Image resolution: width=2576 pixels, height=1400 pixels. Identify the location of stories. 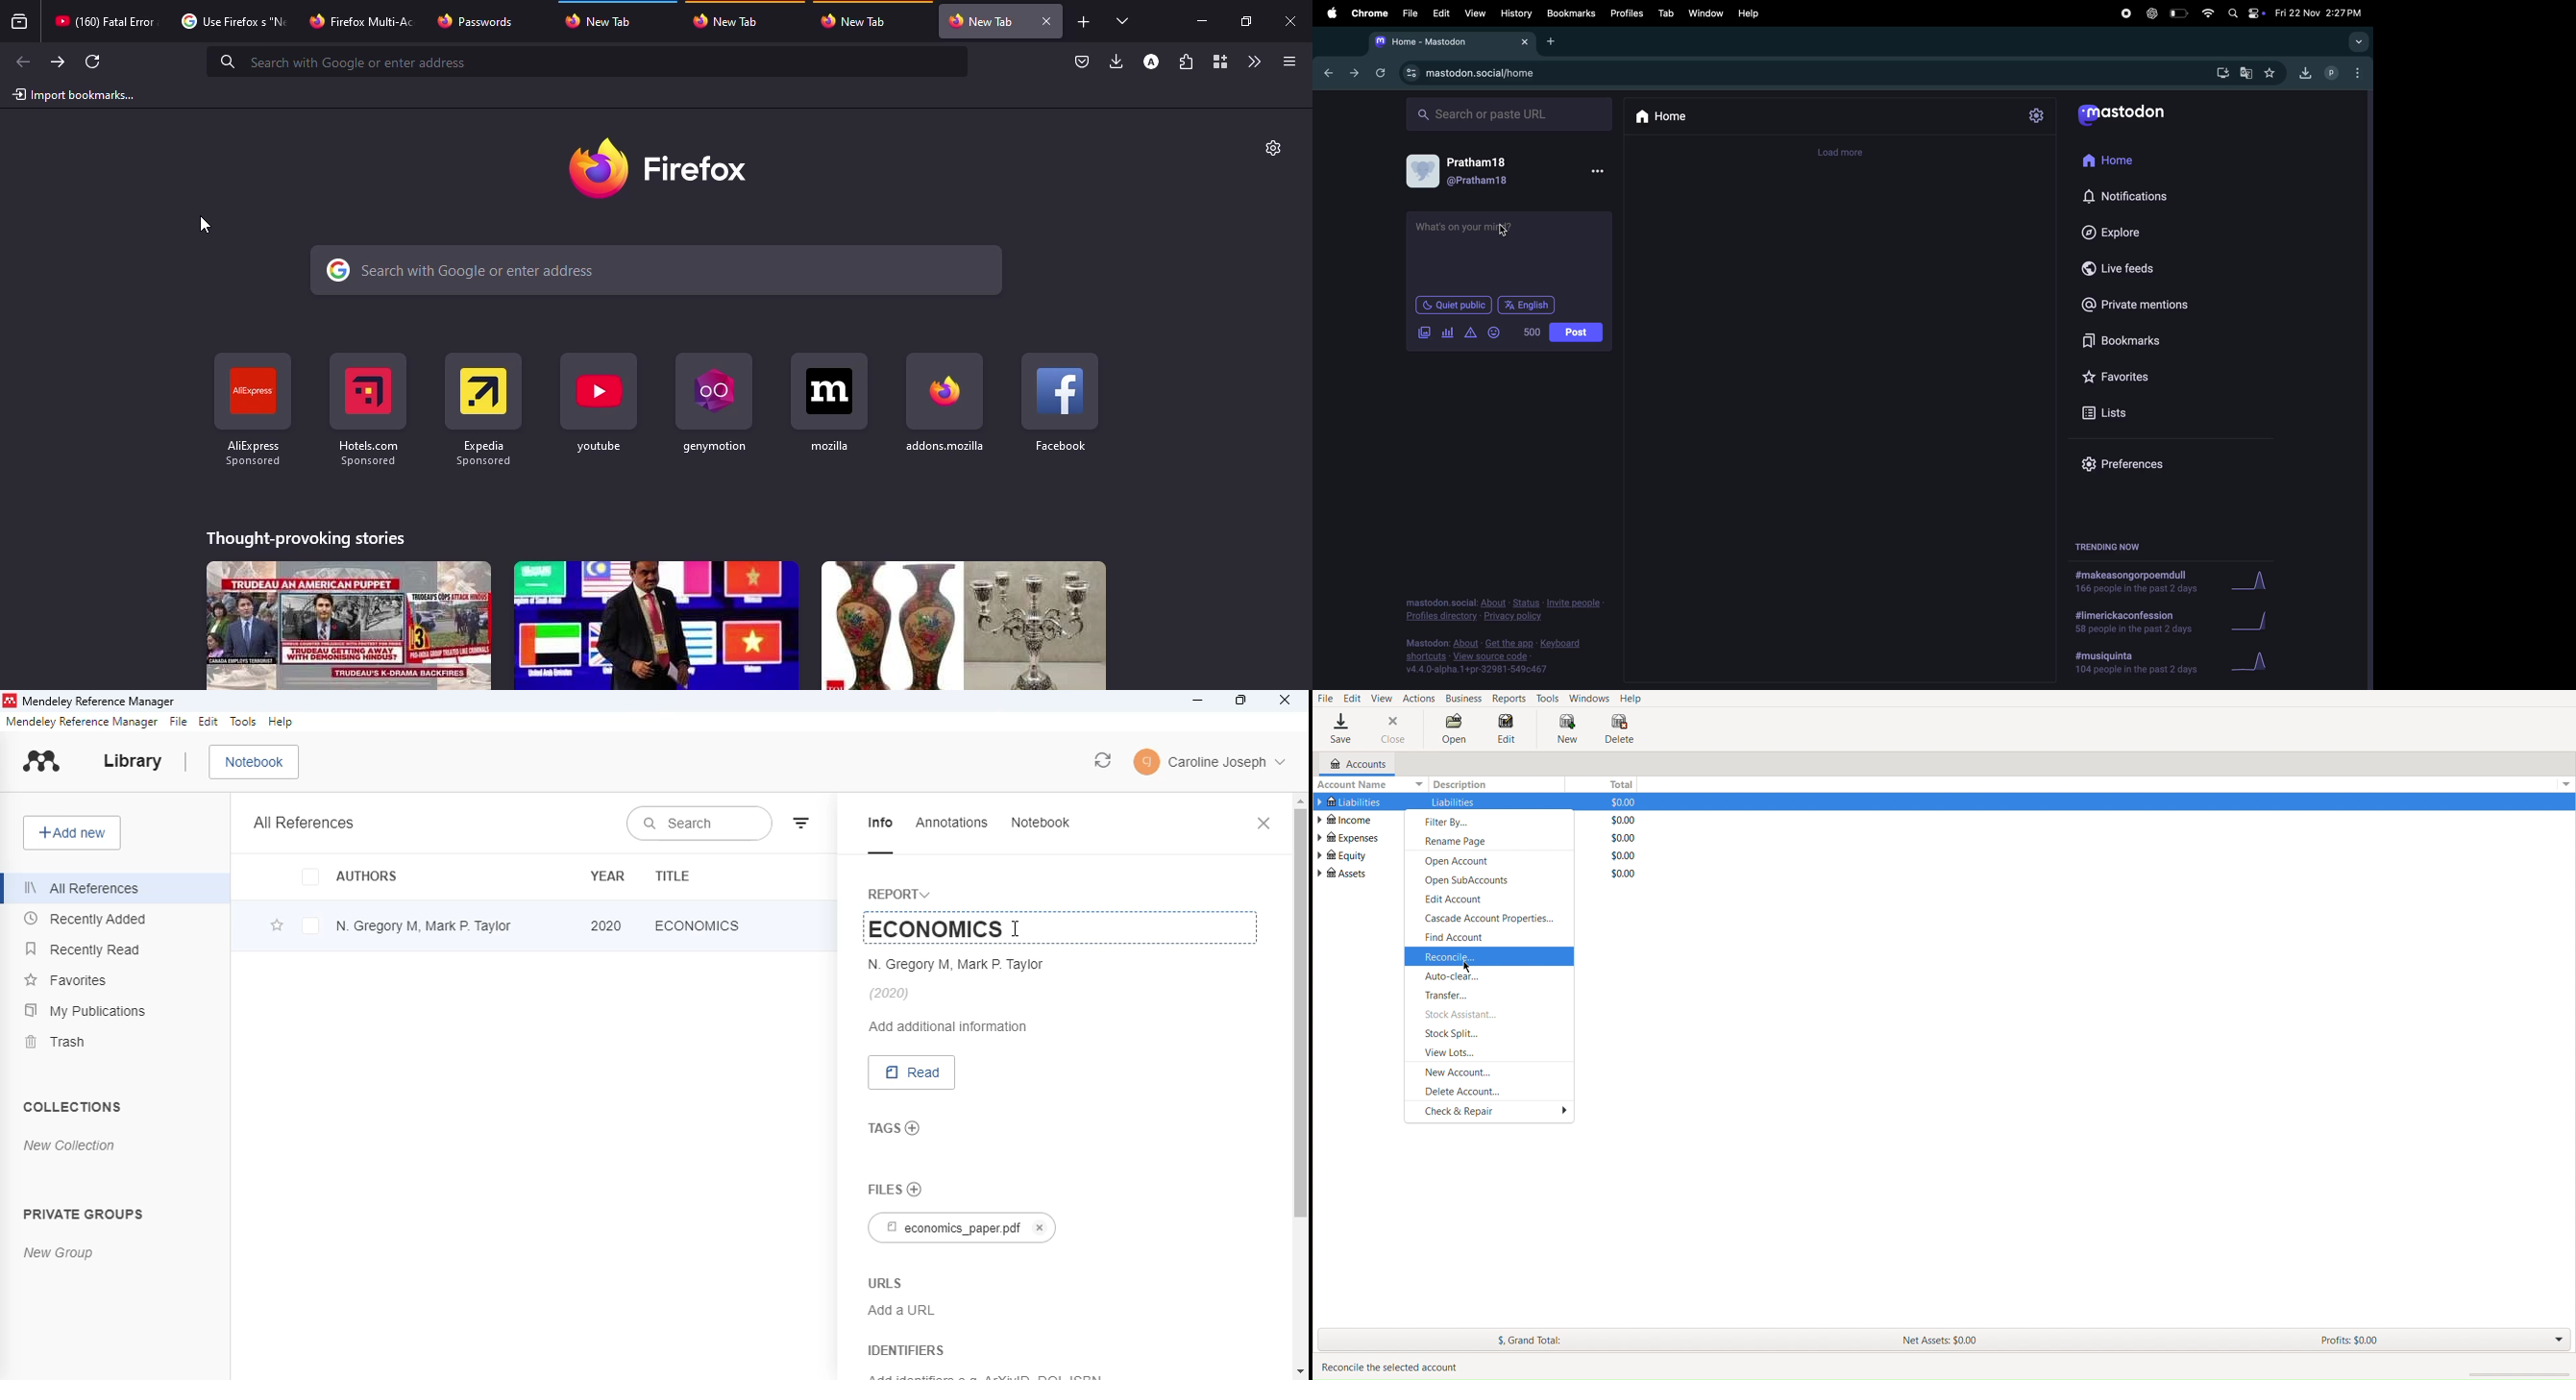
(965, 626).